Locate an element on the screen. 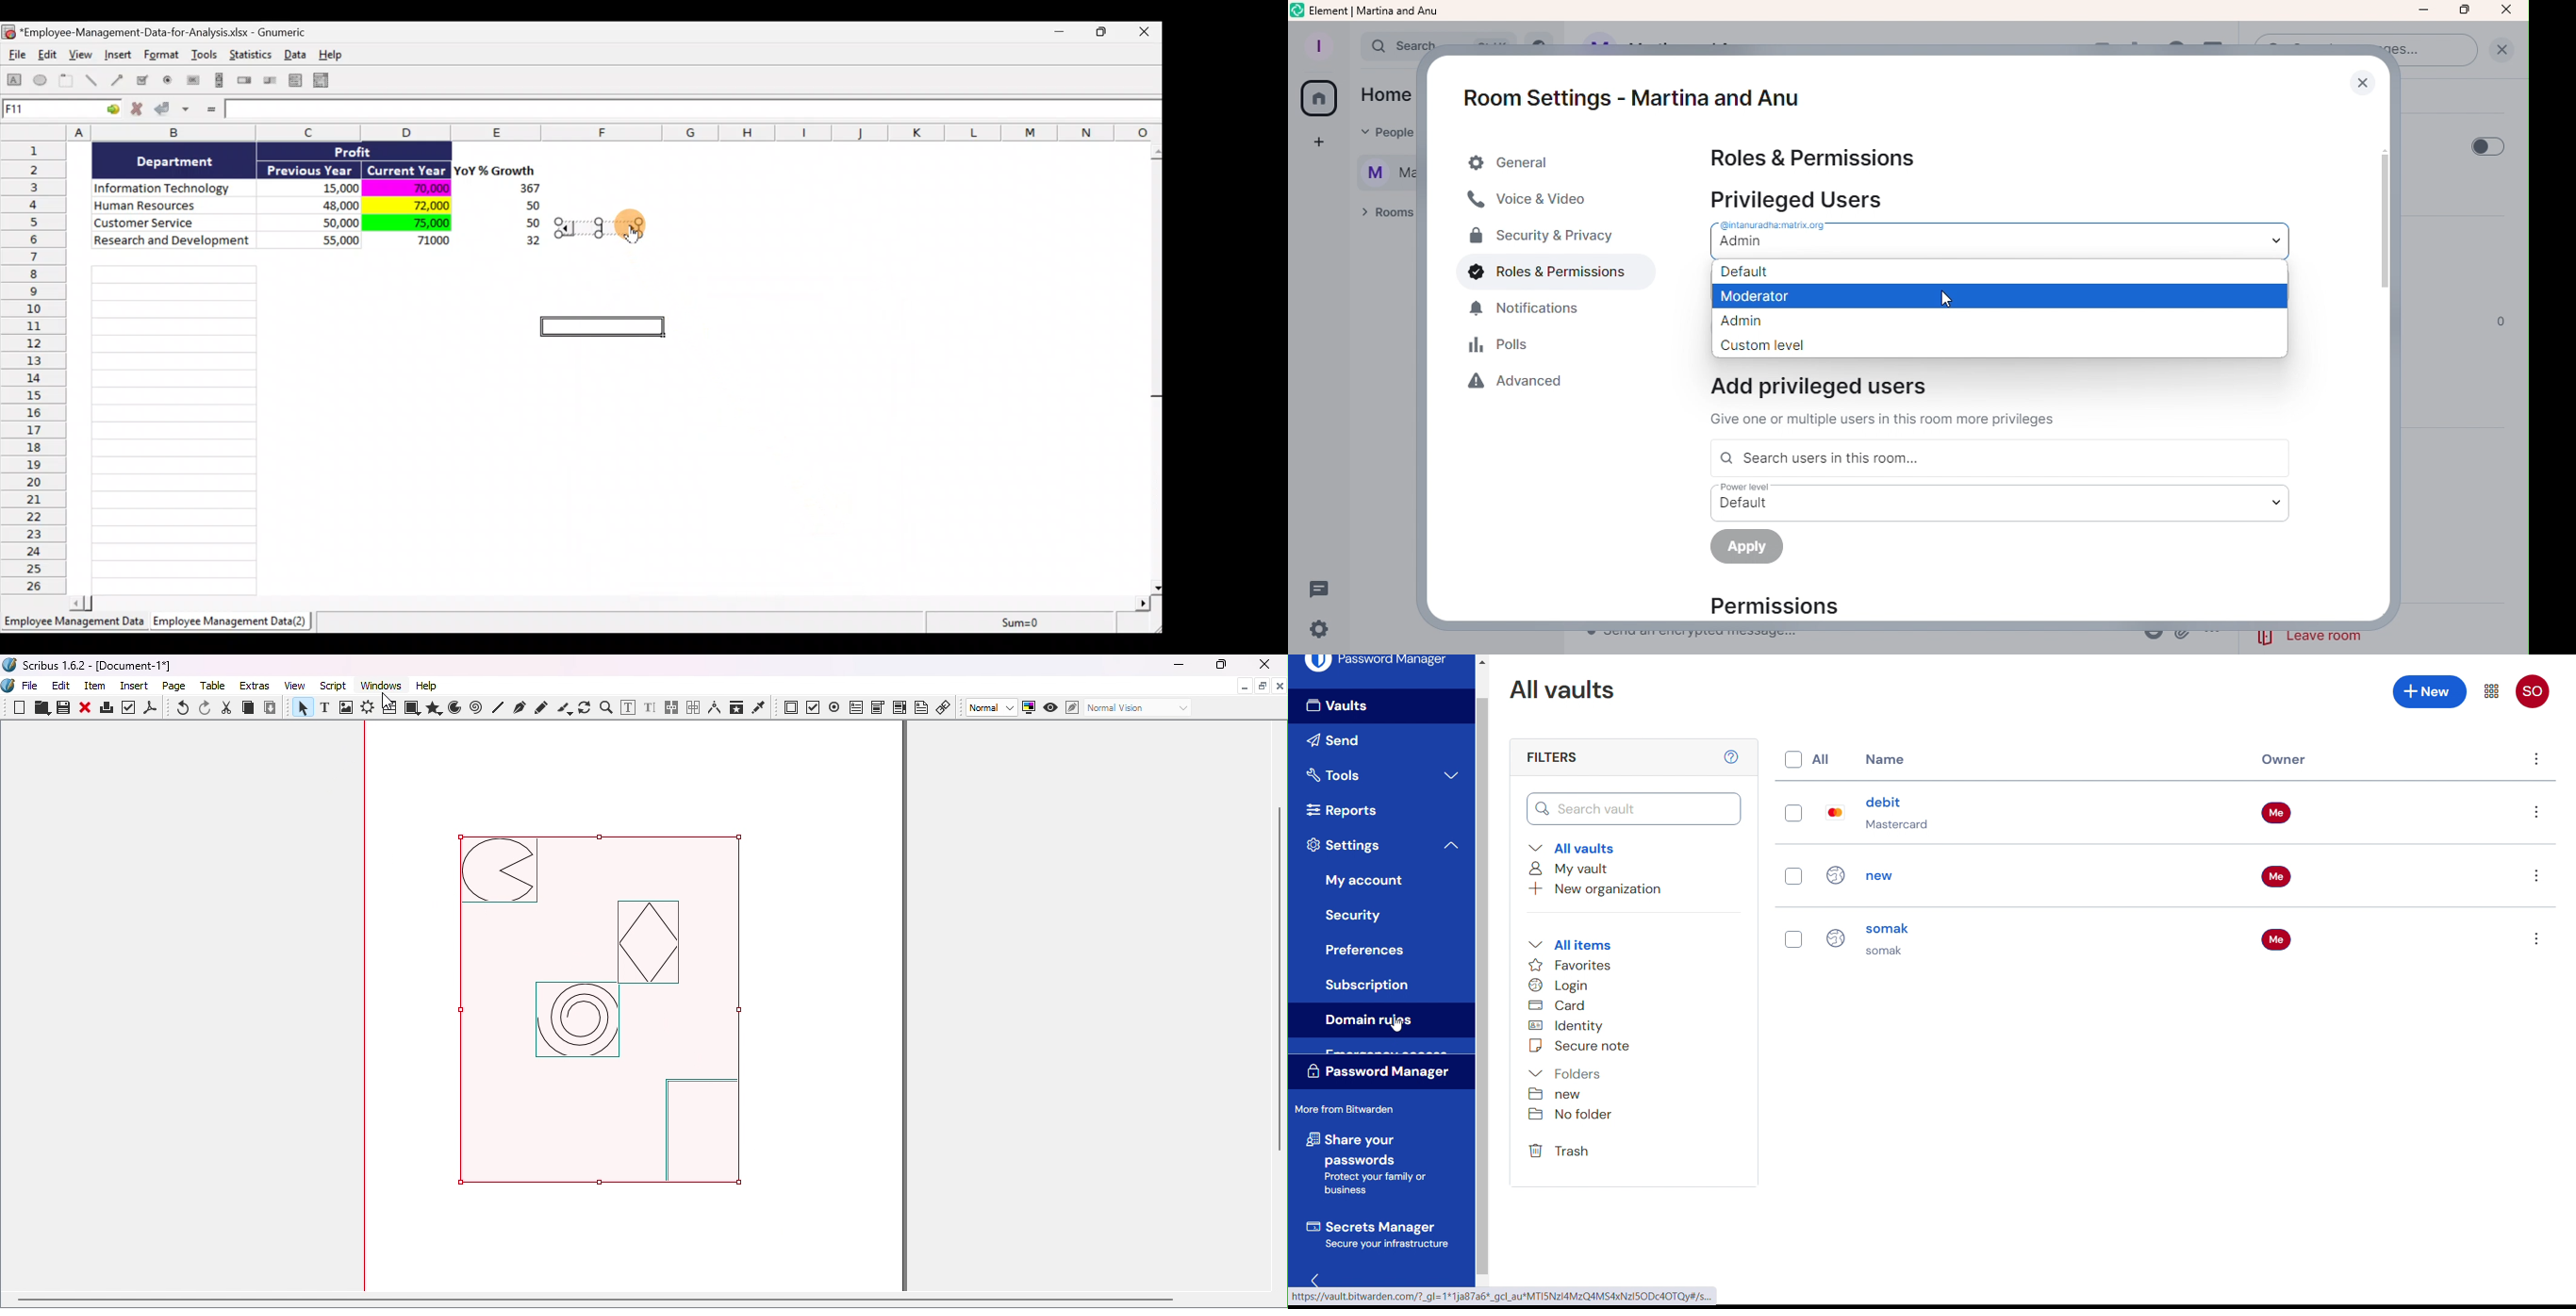 This screenshot has height=1316, width=2576. Create a combo box is located at coordinates (327, 81).